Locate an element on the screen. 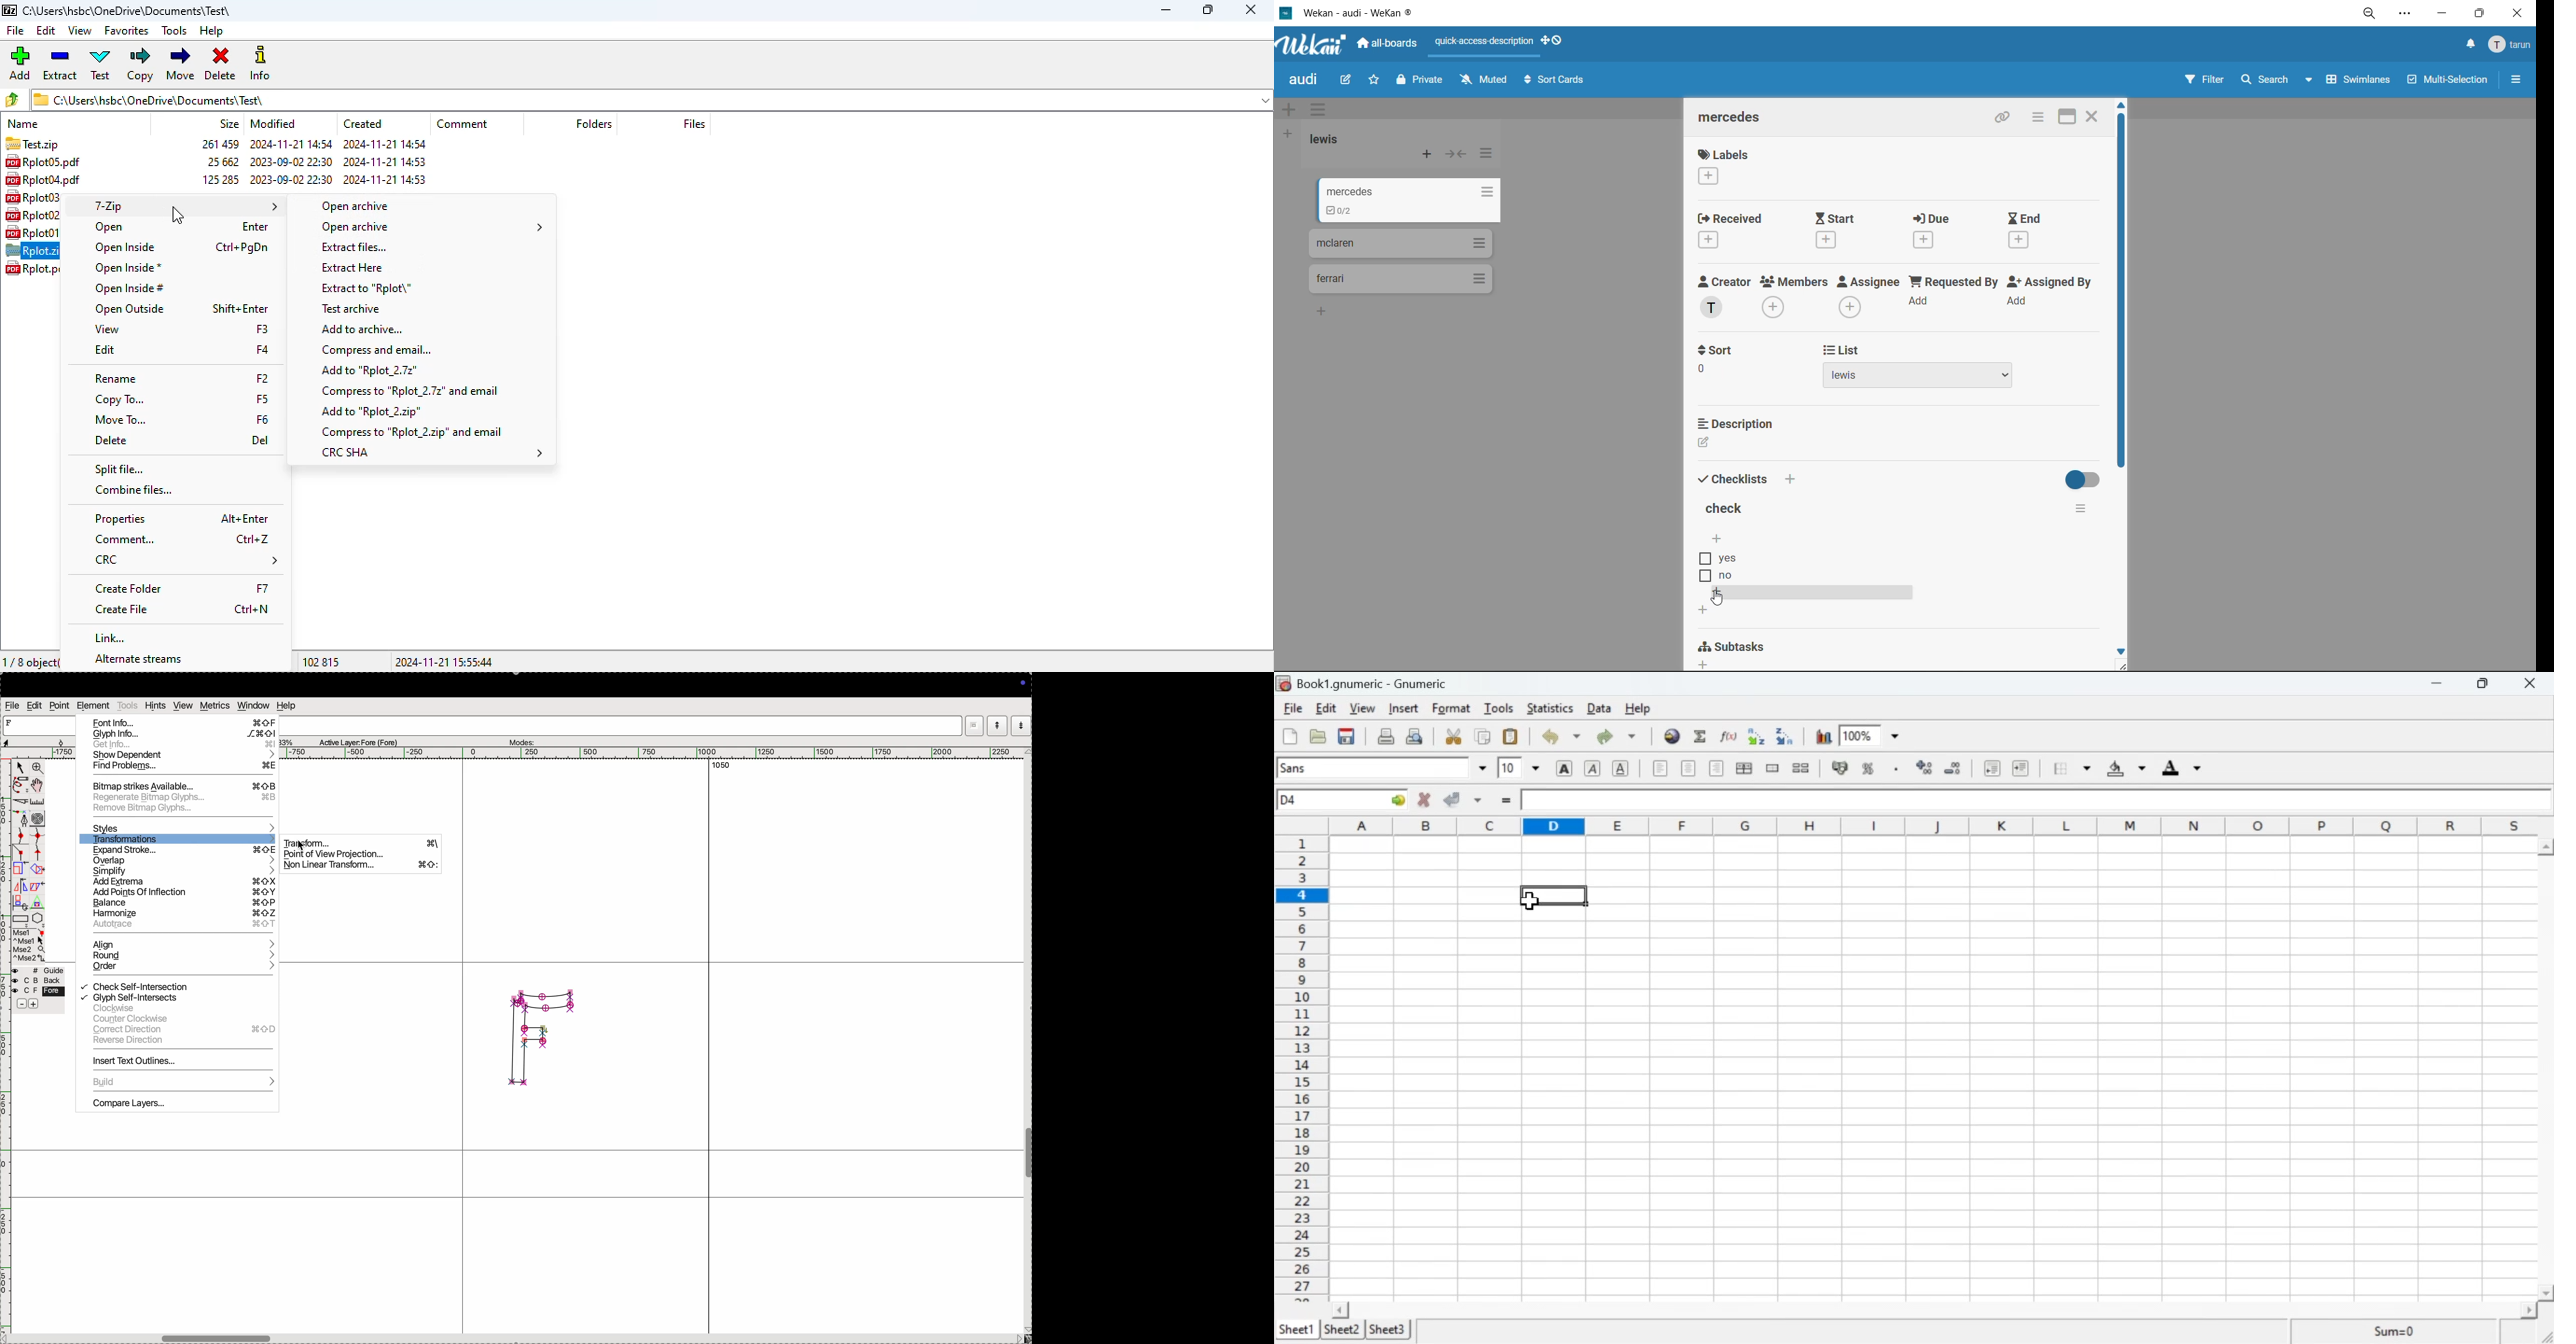  Cancel change is located at coordinates (1425, 801).